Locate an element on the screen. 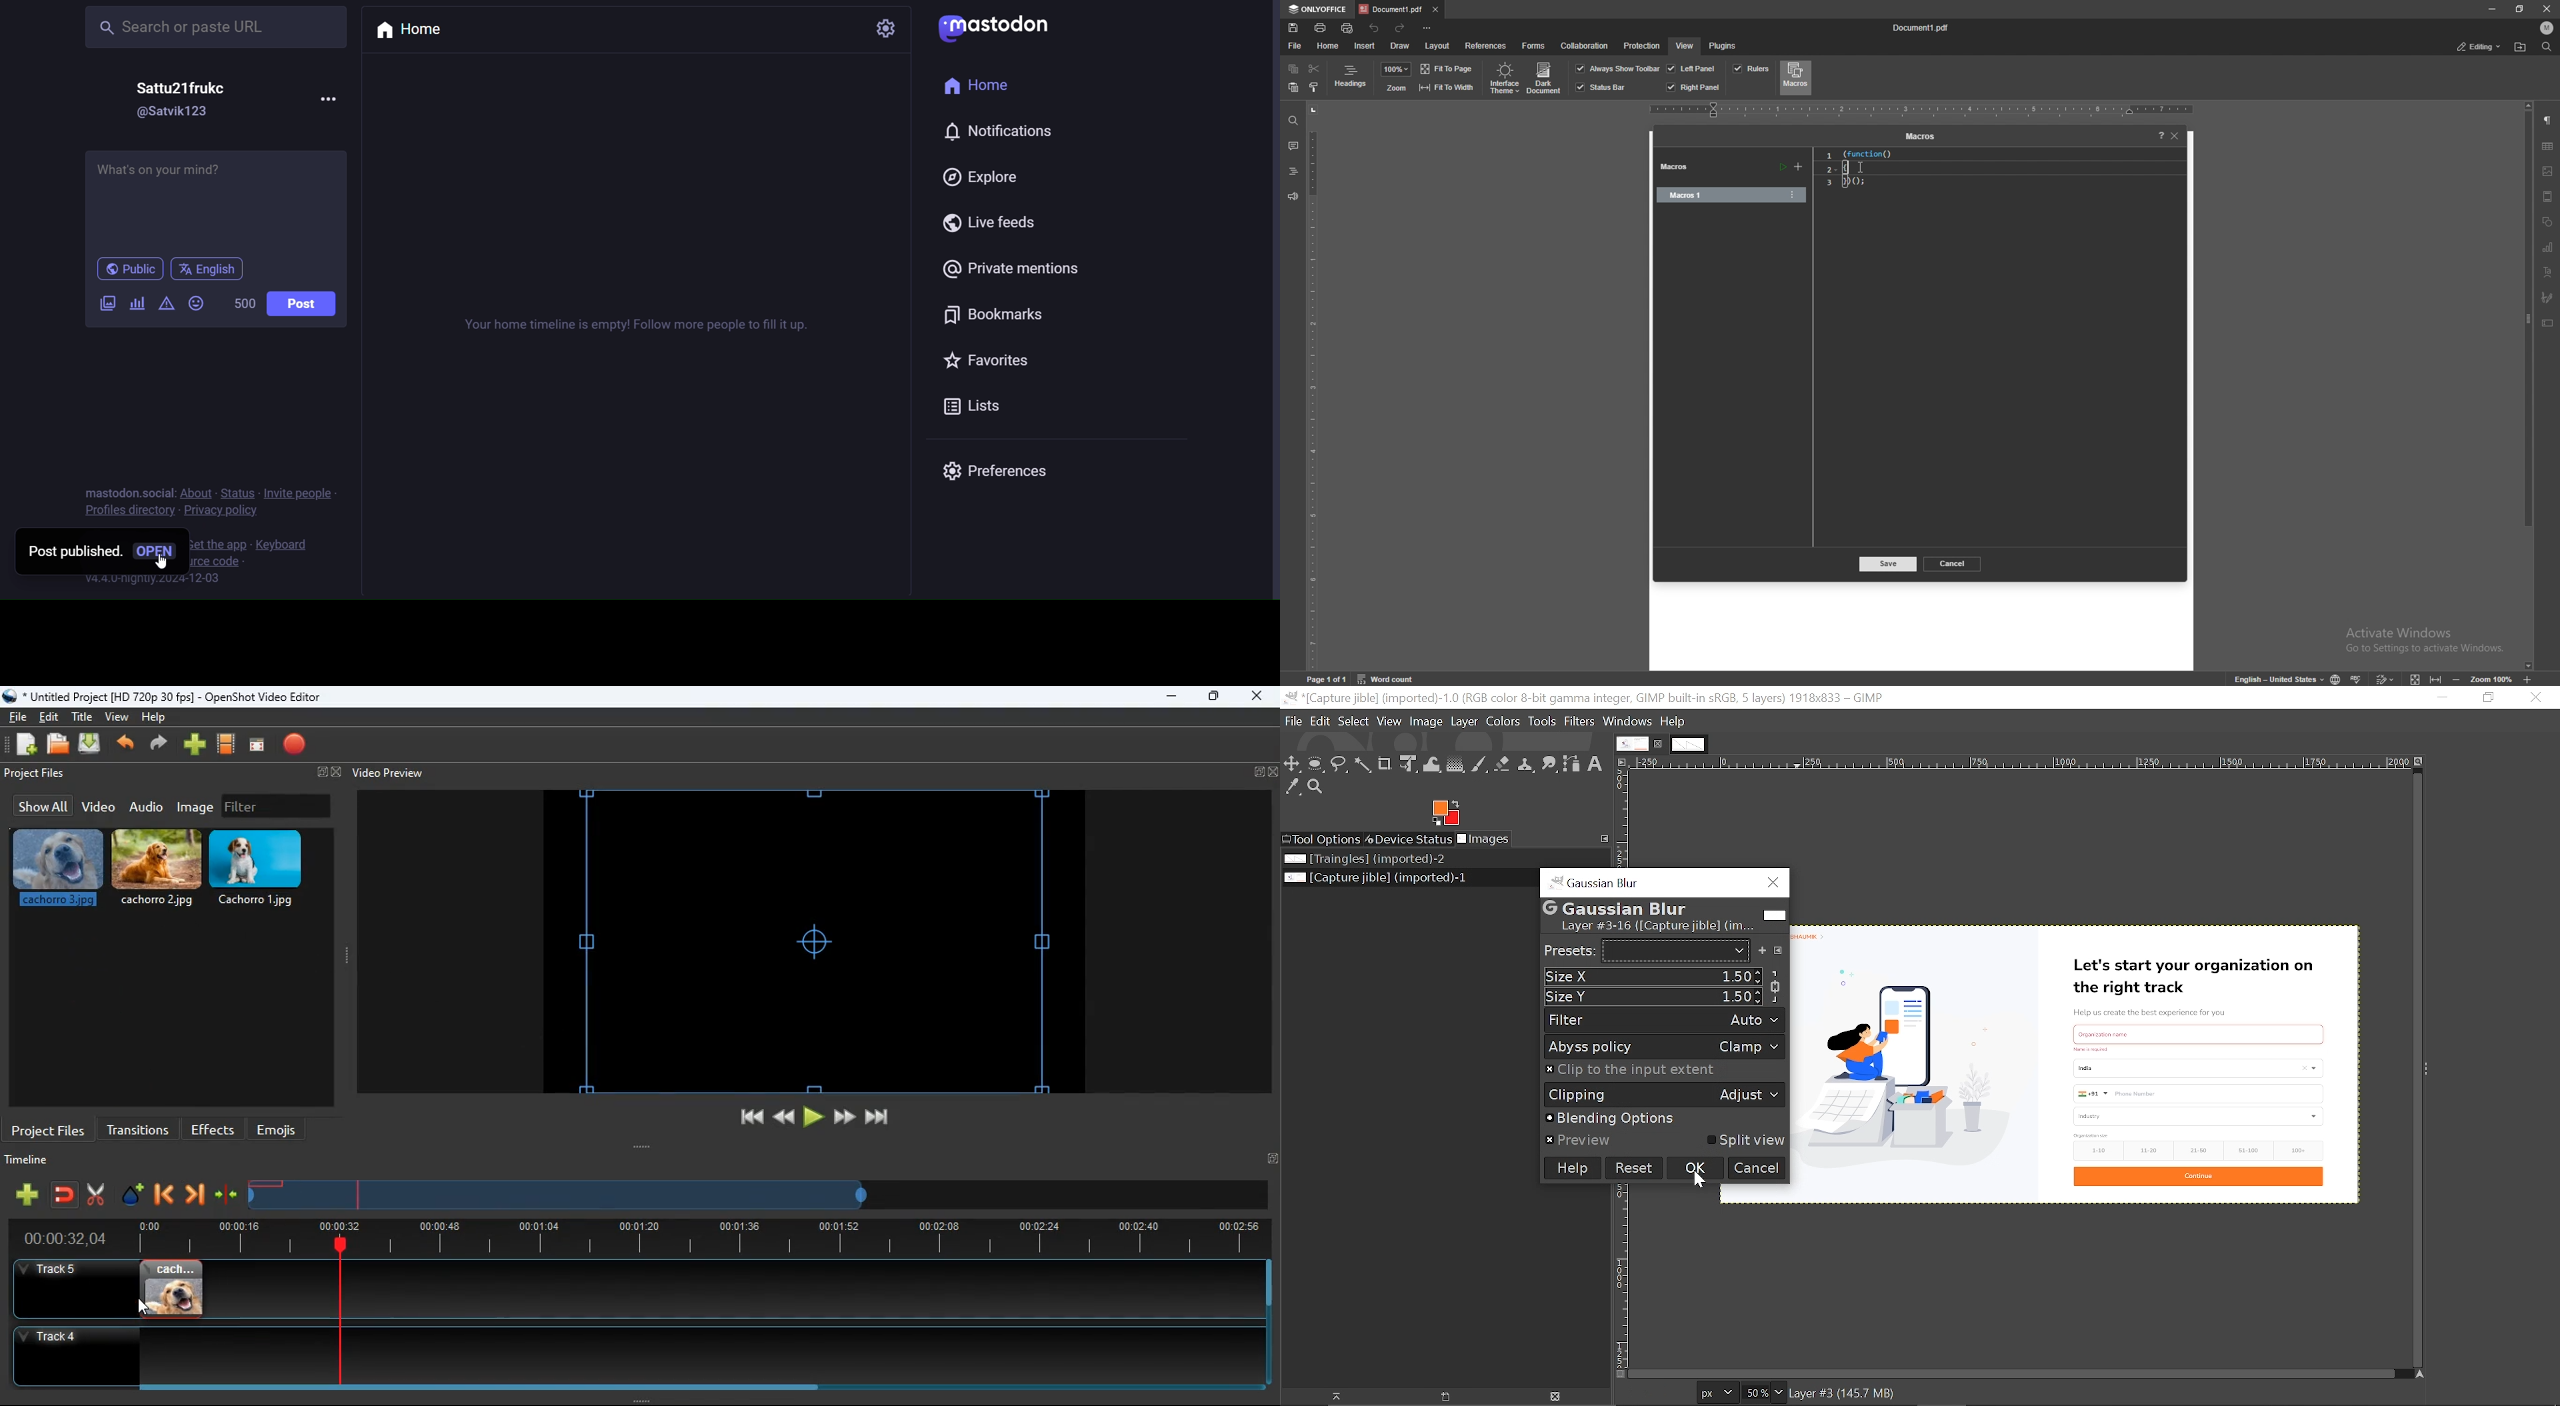 This screenshot has width=2576, height=1428. Edit is located at coordinates (1321, 723).